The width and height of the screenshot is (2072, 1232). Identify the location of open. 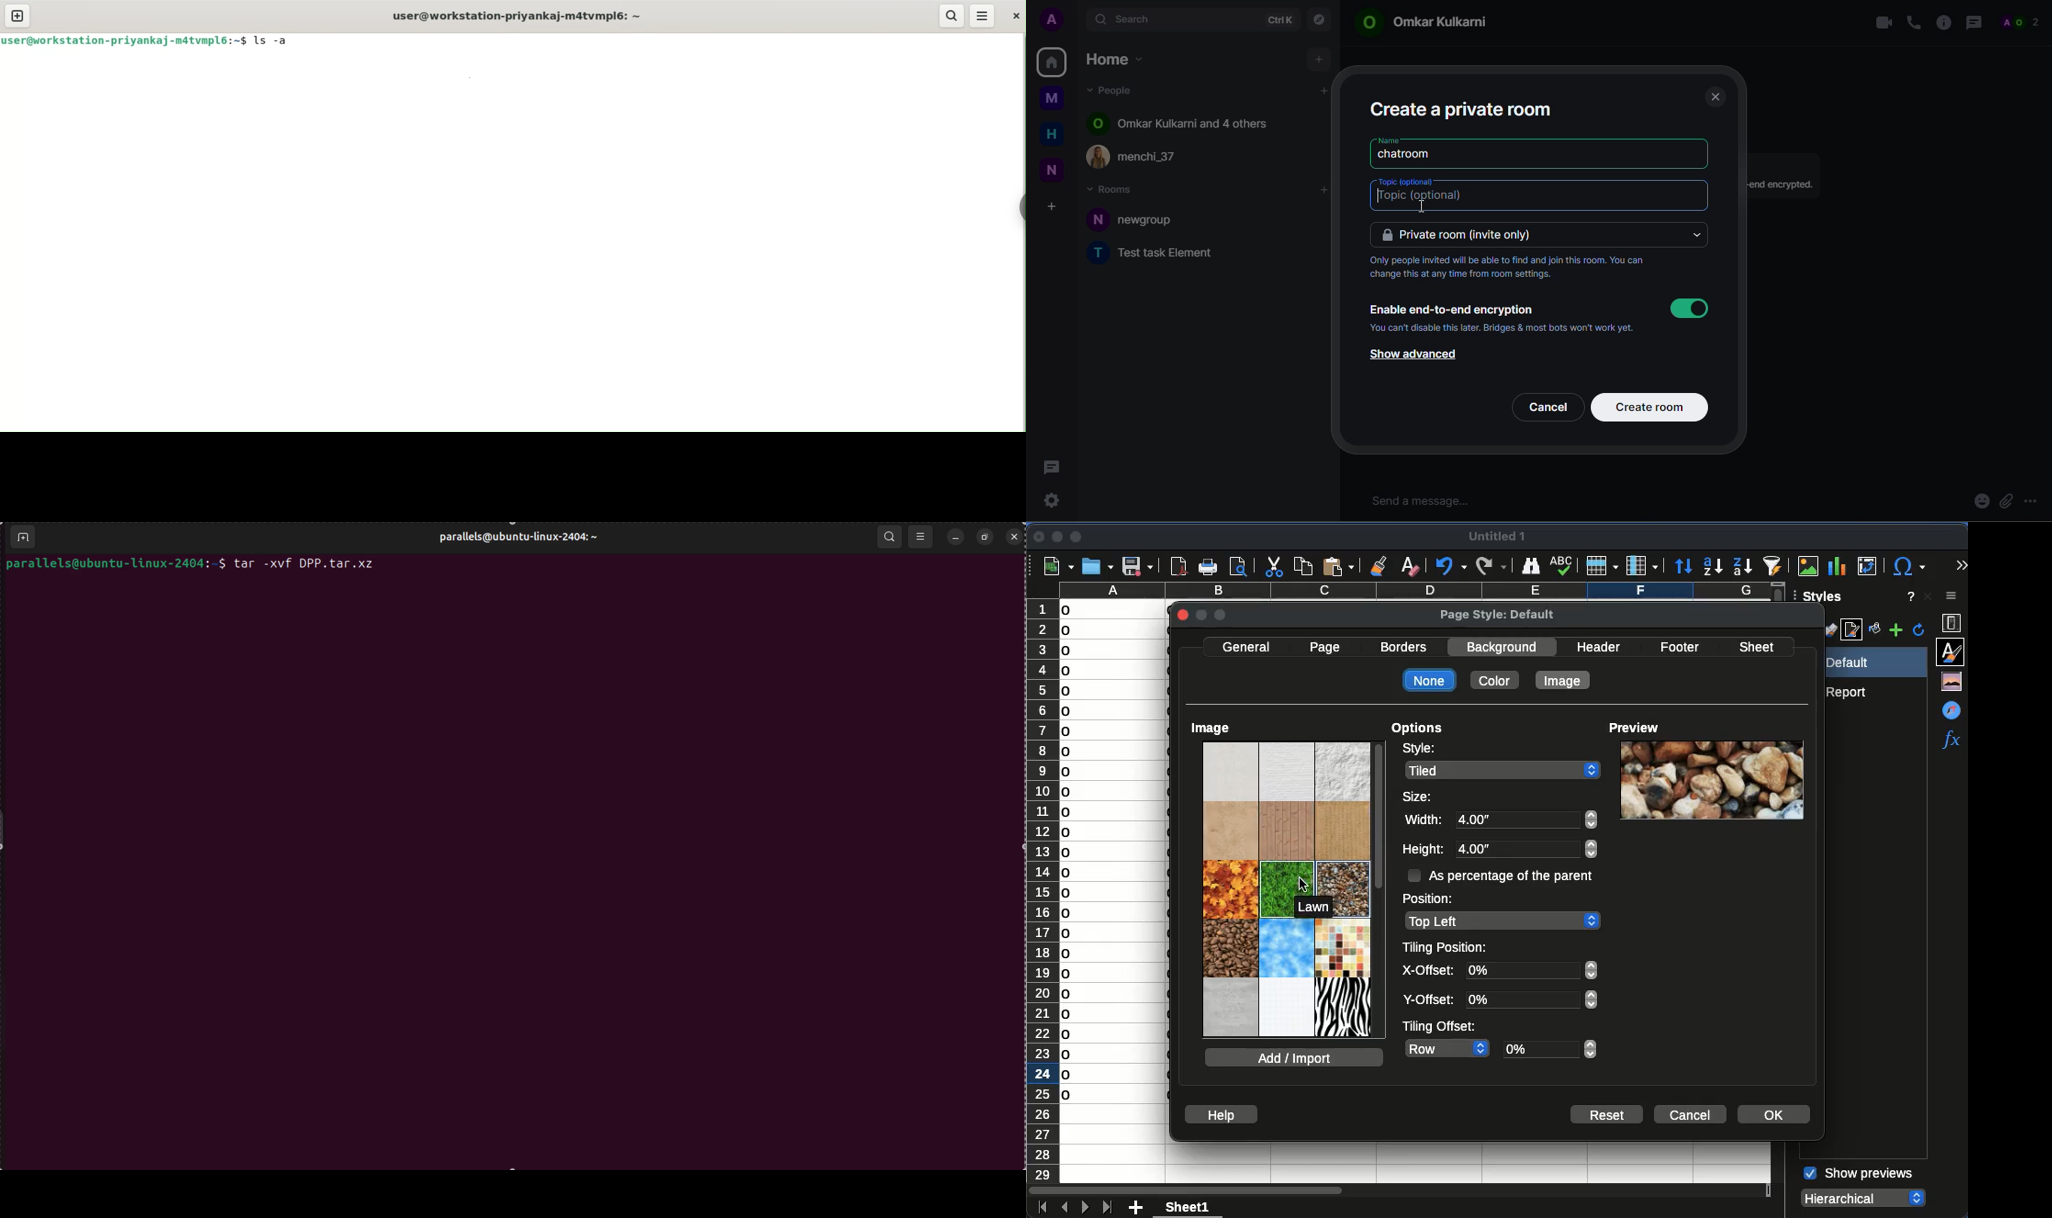
(1097, 566).